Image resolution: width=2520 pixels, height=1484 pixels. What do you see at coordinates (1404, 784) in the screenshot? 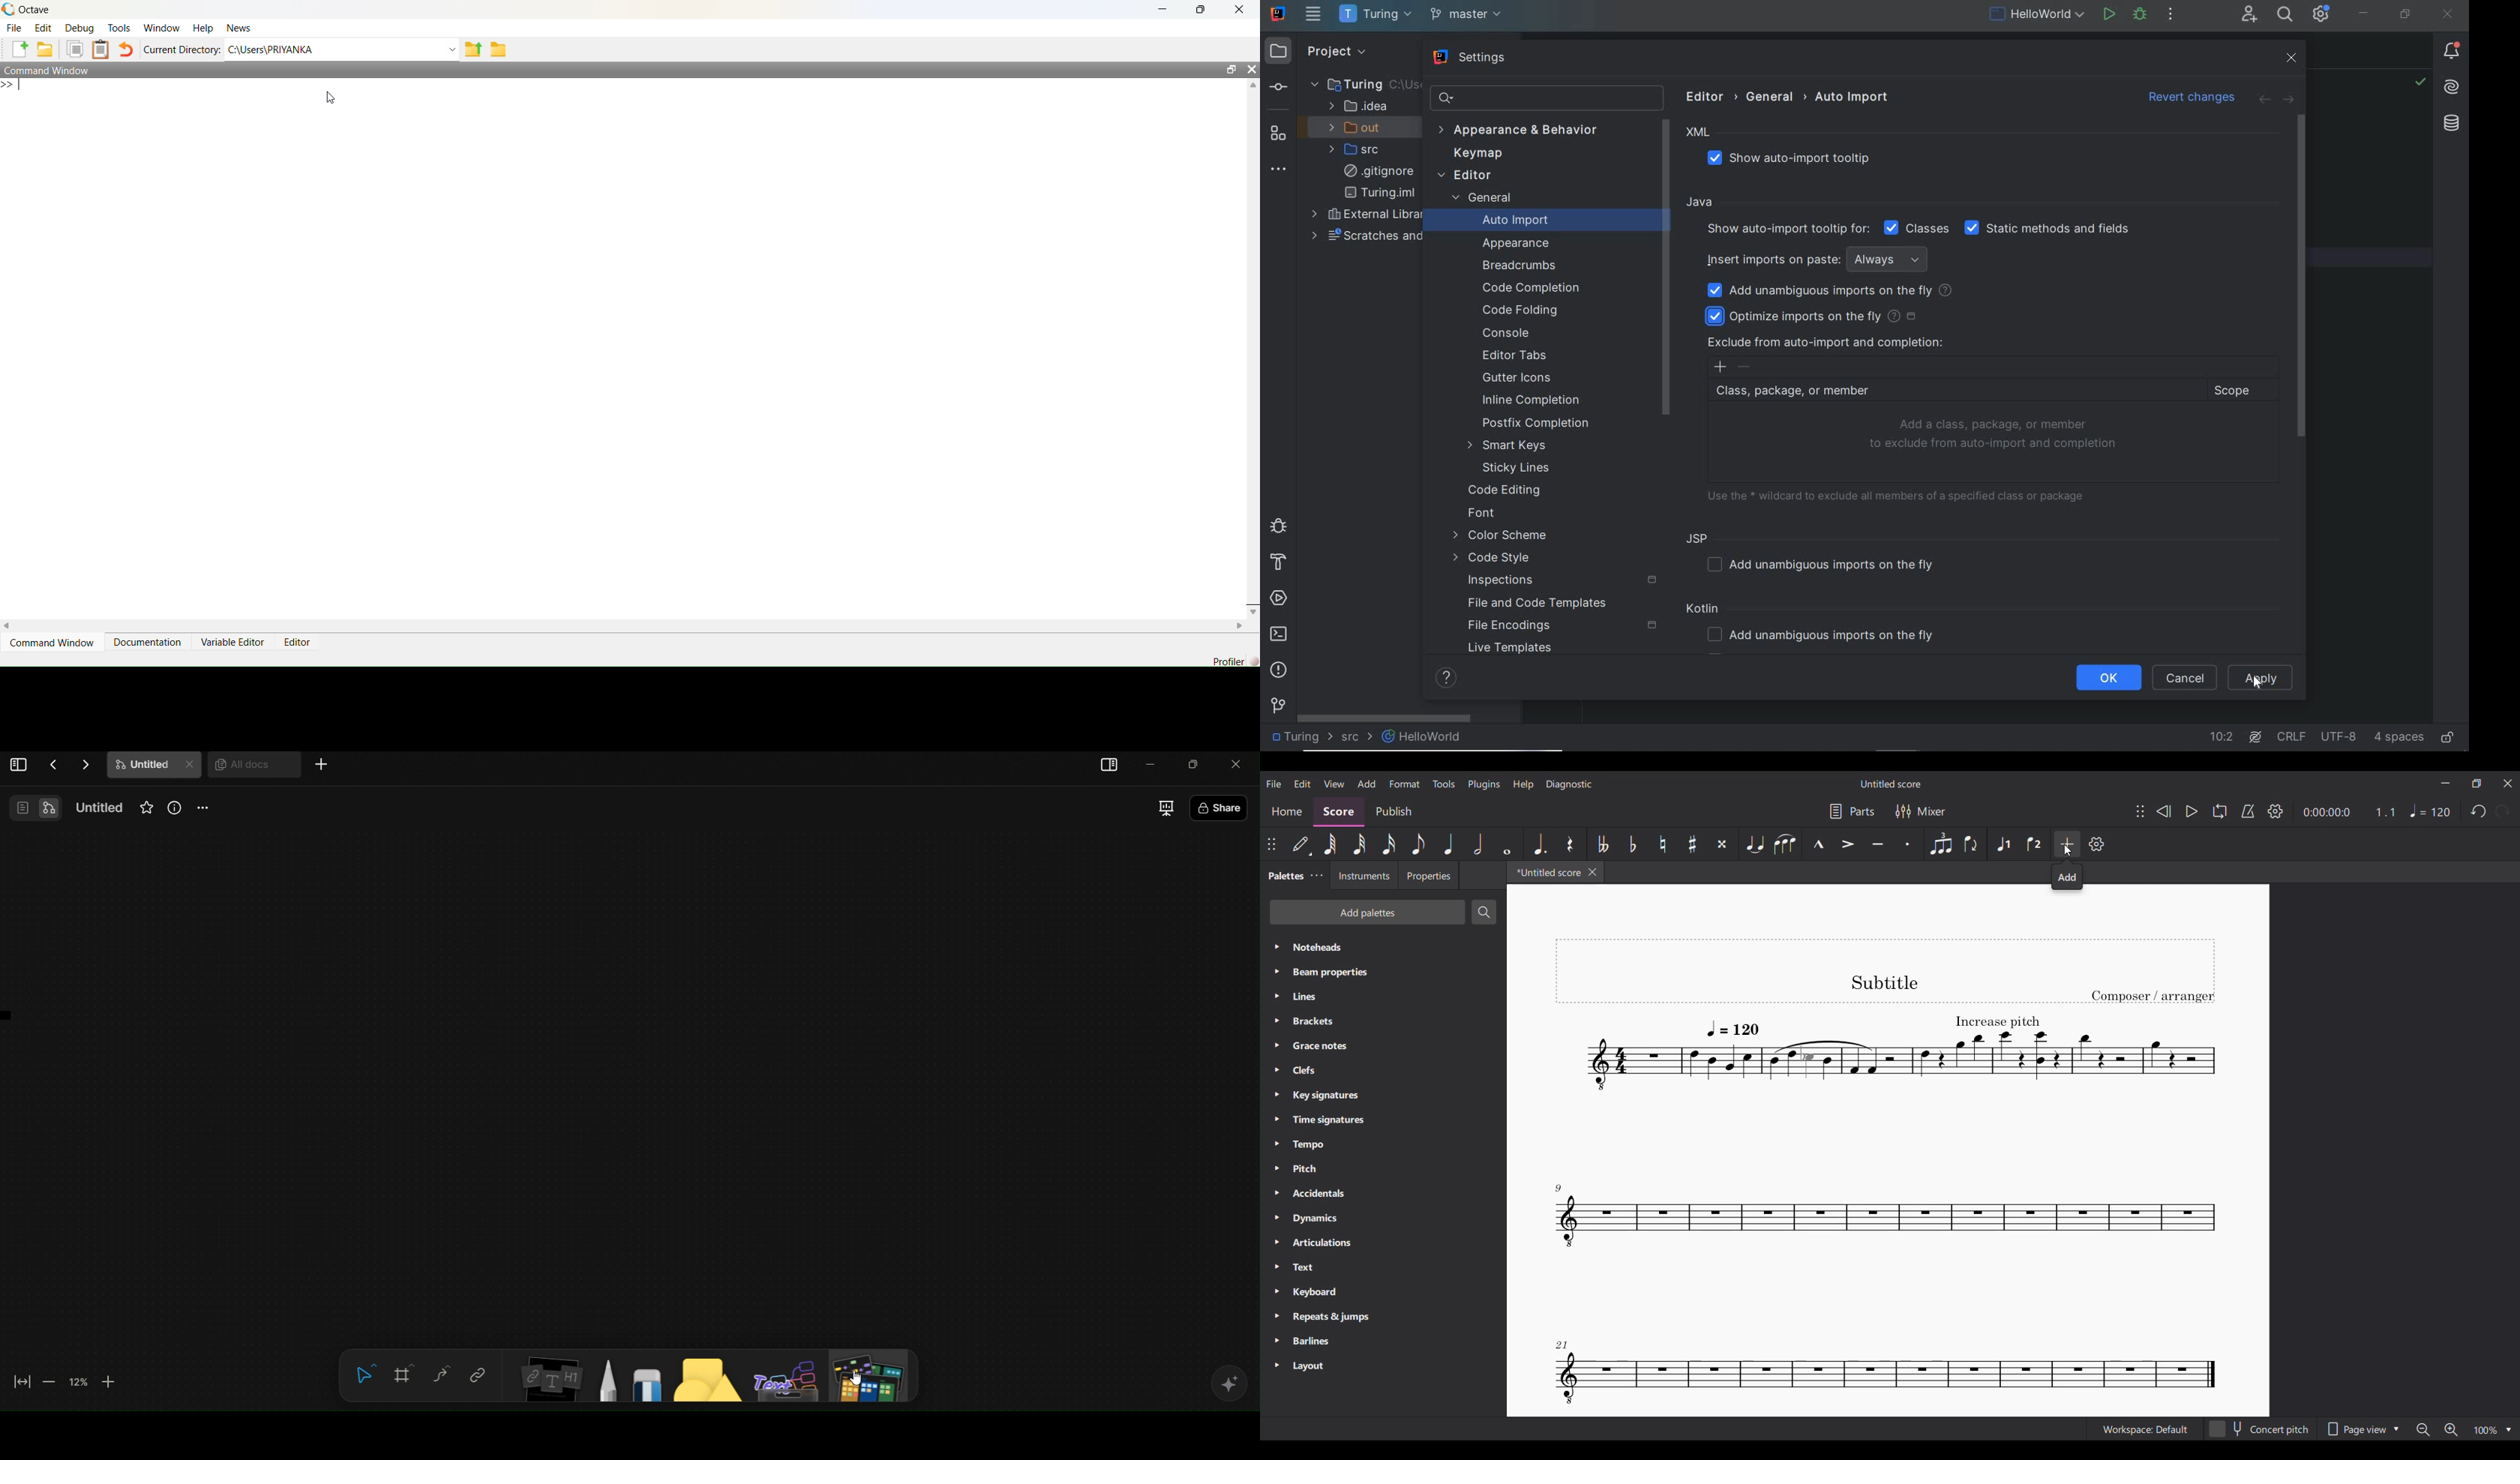
I see `Format menu` at bounding box center [1404, 784].